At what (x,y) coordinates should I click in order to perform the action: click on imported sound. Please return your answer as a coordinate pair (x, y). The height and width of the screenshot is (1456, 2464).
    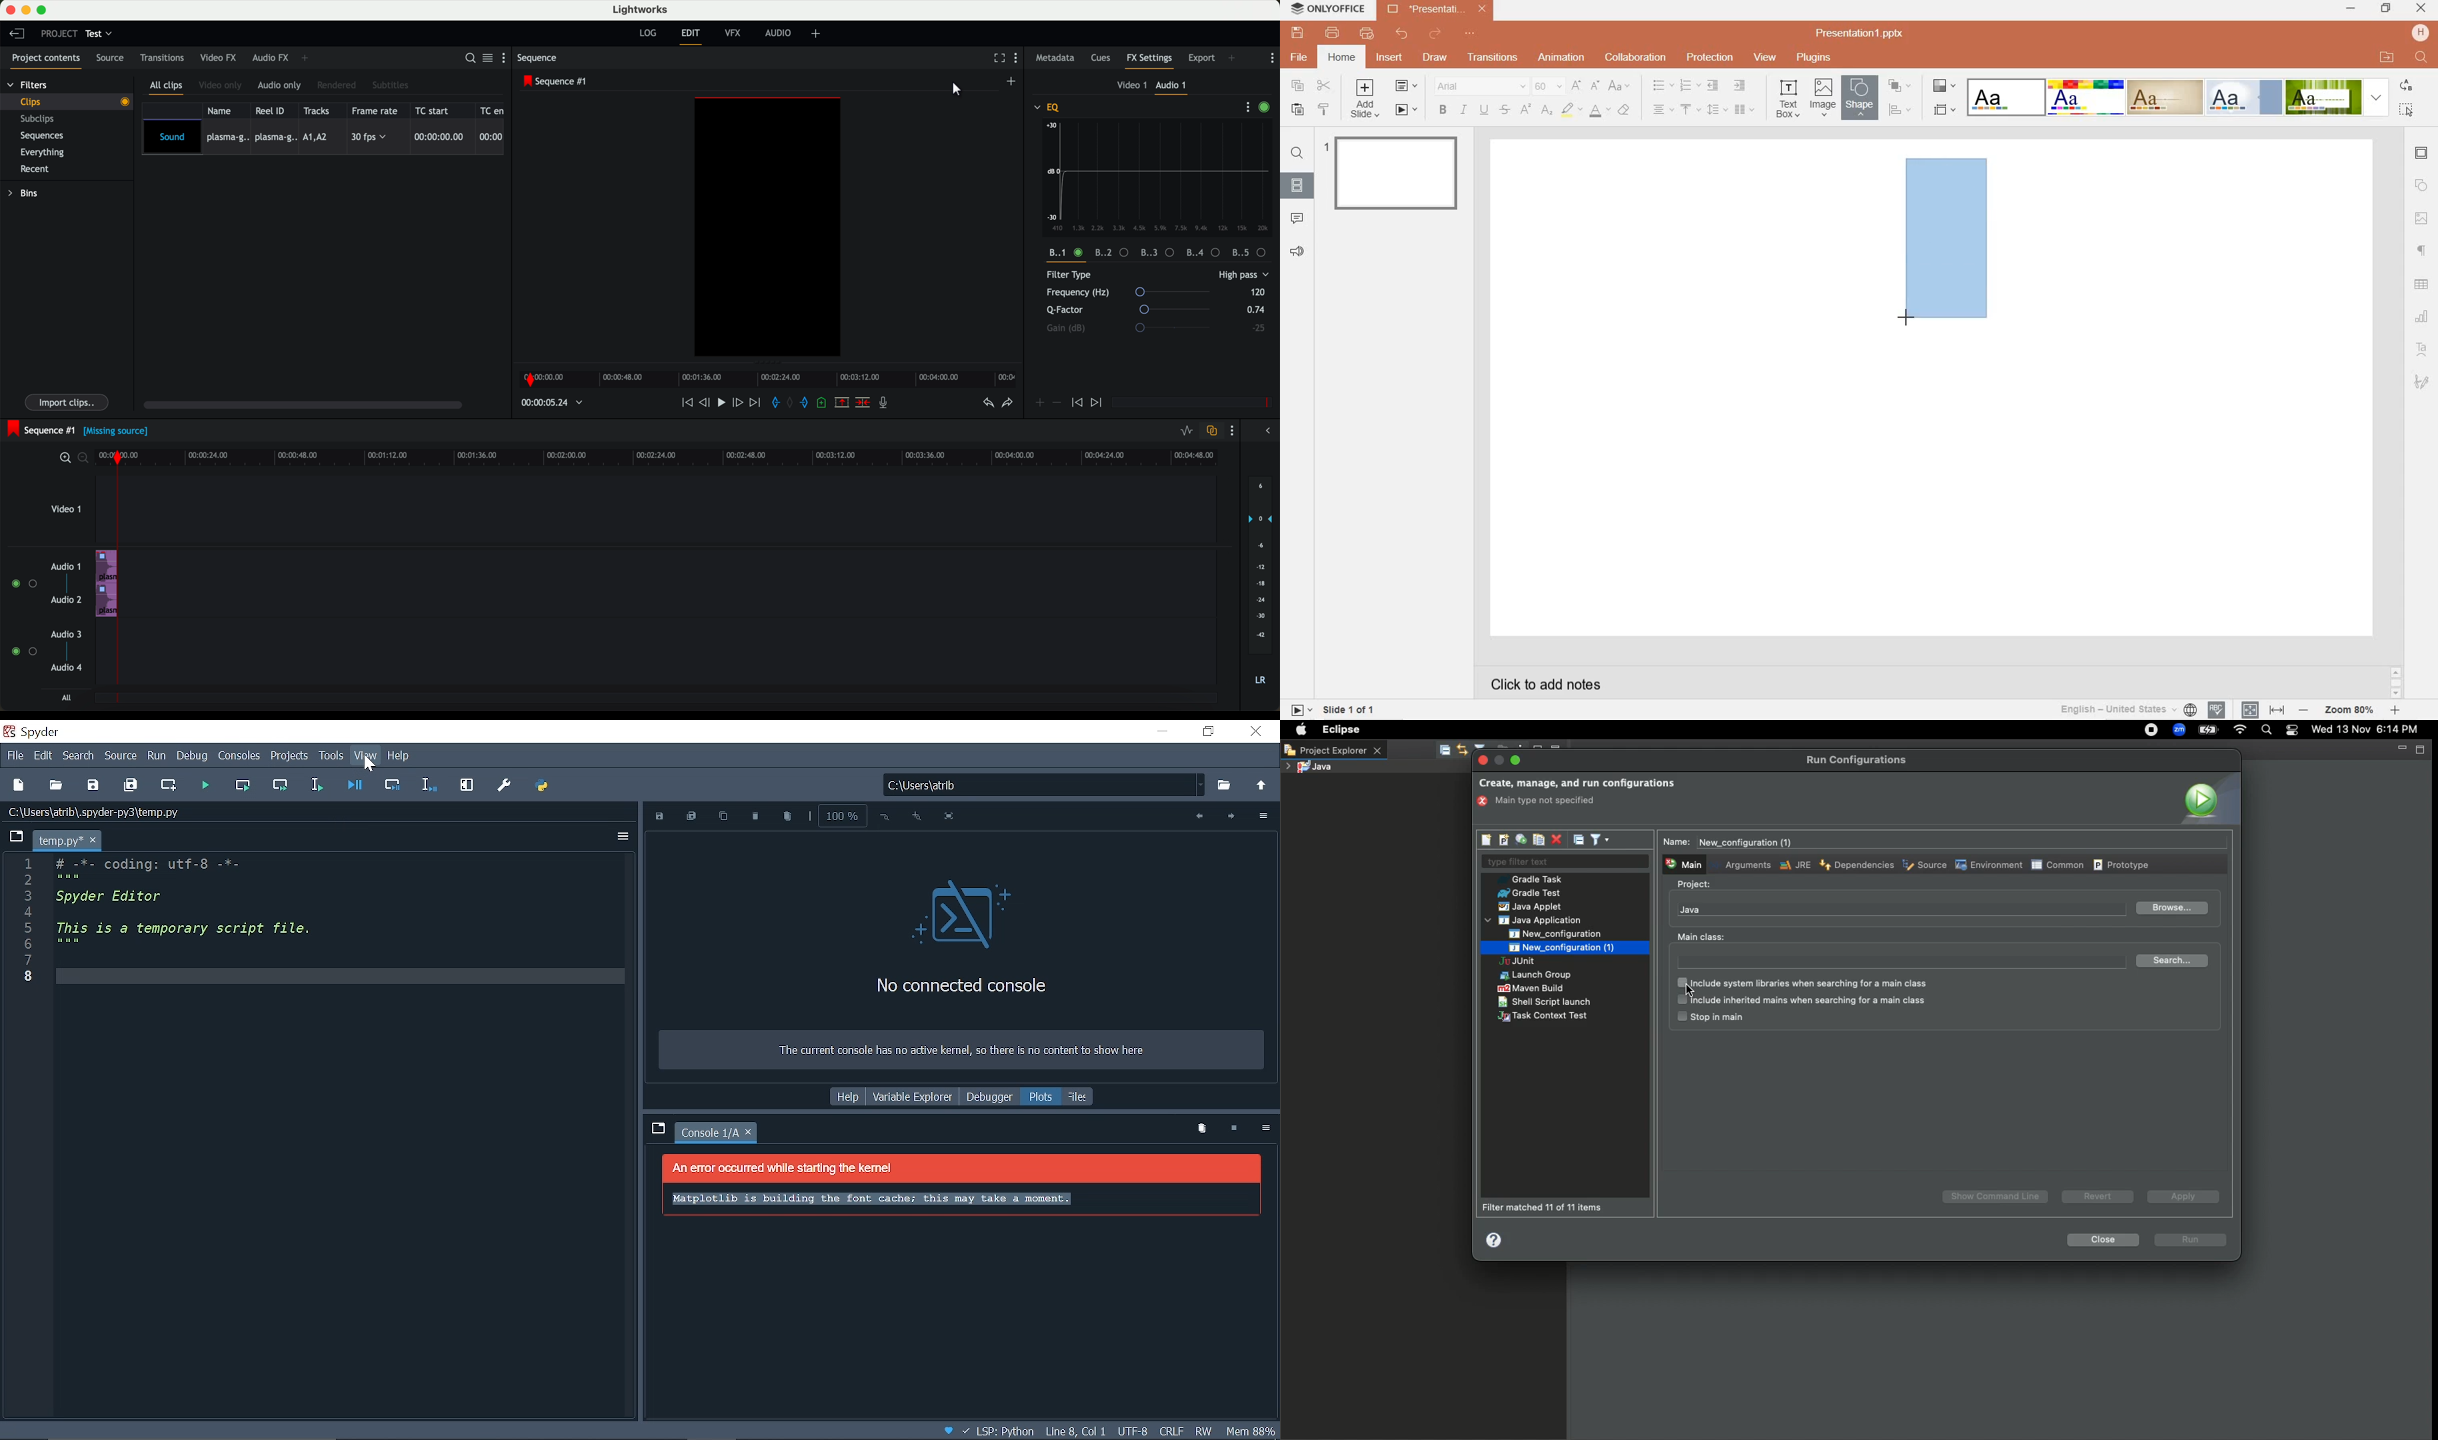
    Looking at the image, I should click on (323, 138).